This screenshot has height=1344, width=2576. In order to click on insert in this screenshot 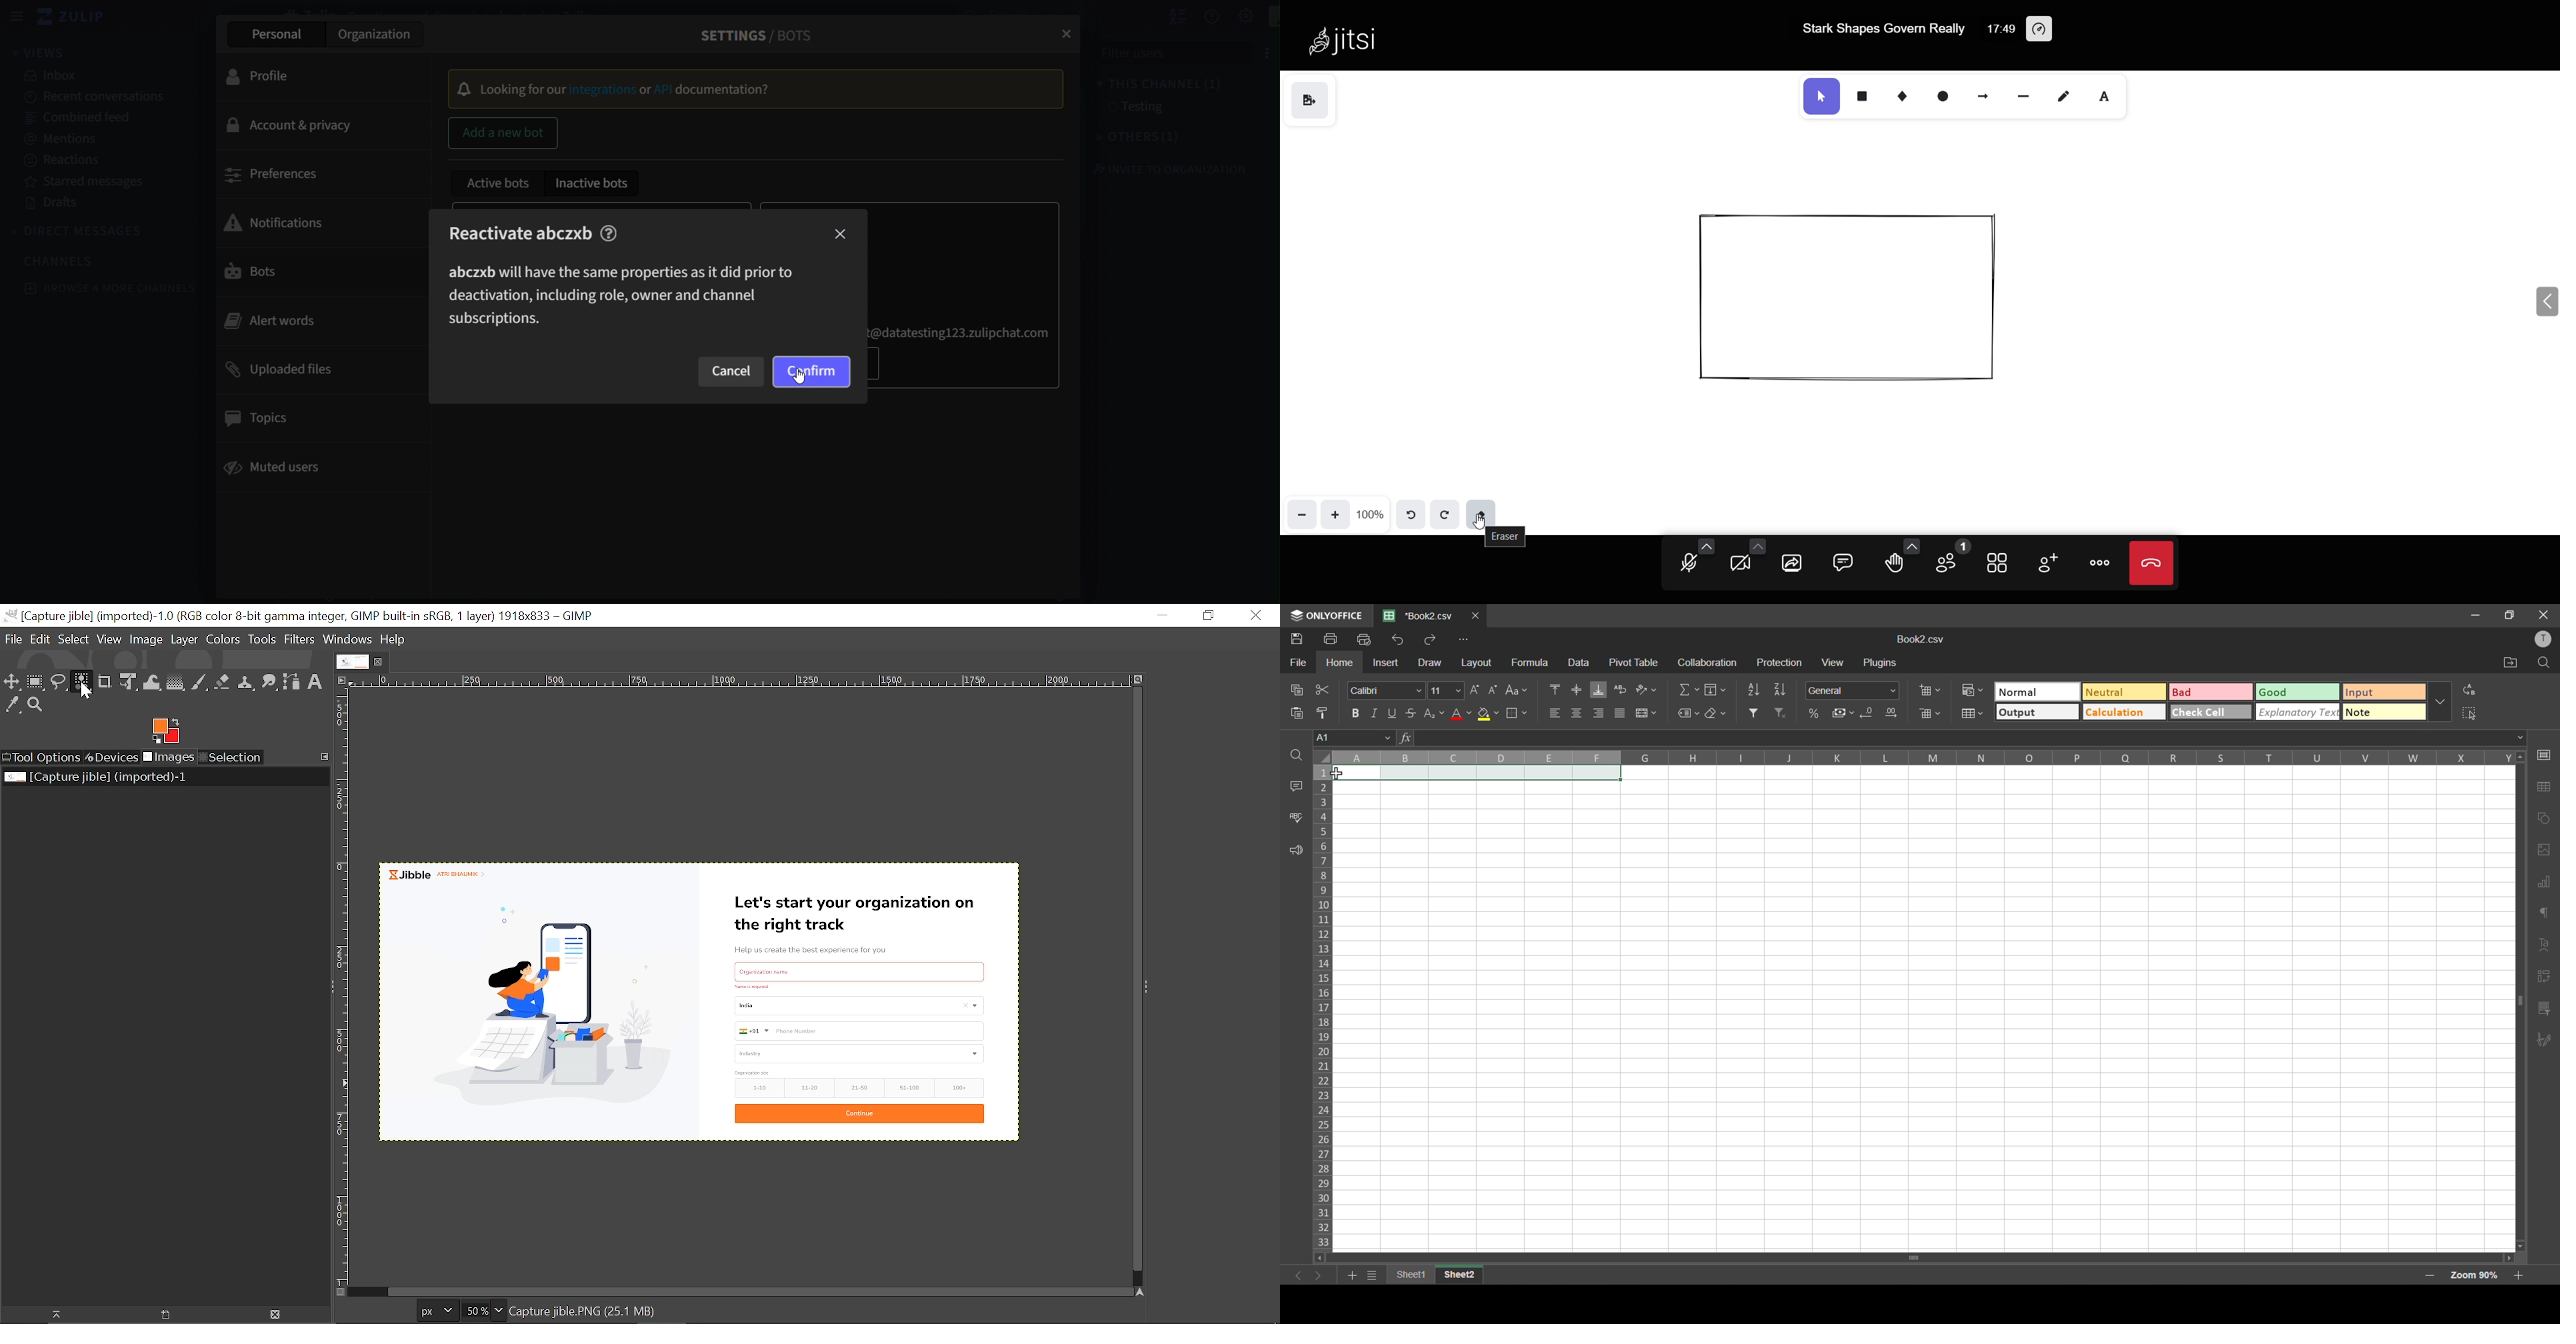, I will do `click(1387, 665)`.